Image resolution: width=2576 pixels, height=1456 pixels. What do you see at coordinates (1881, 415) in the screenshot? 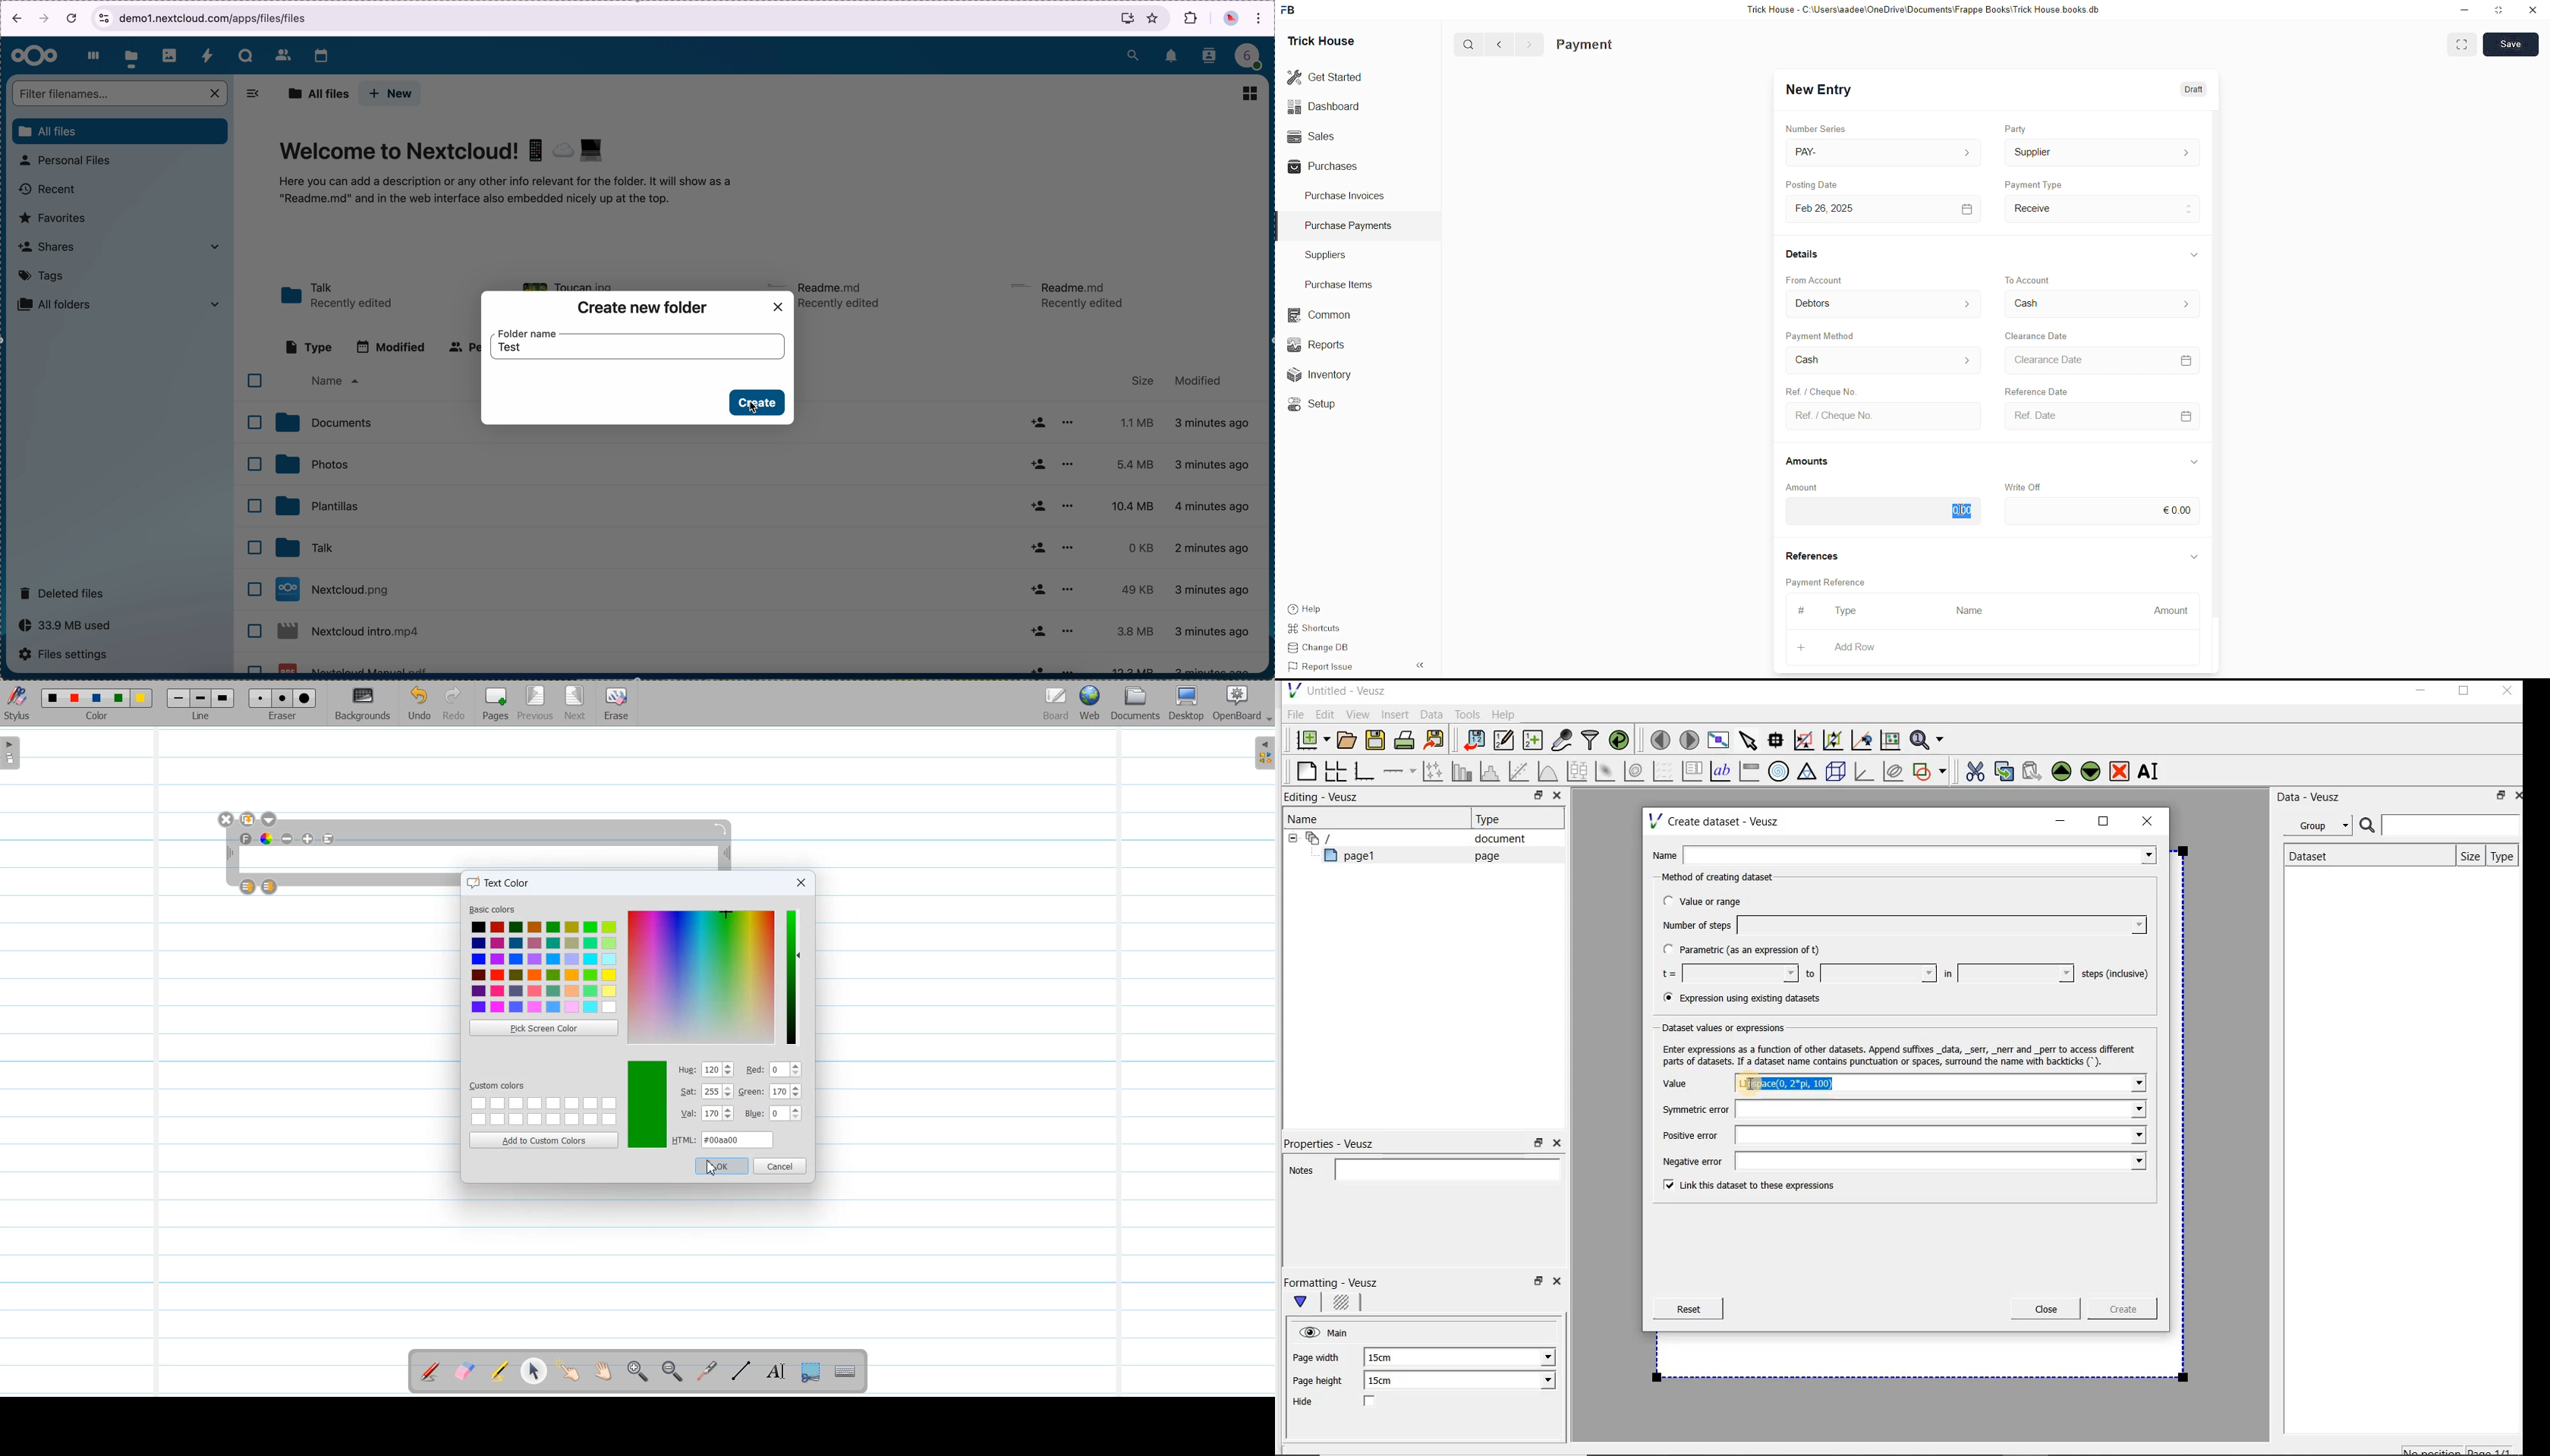
I see `Ref. / Cheque No.` at bounding box center [1881, 415].